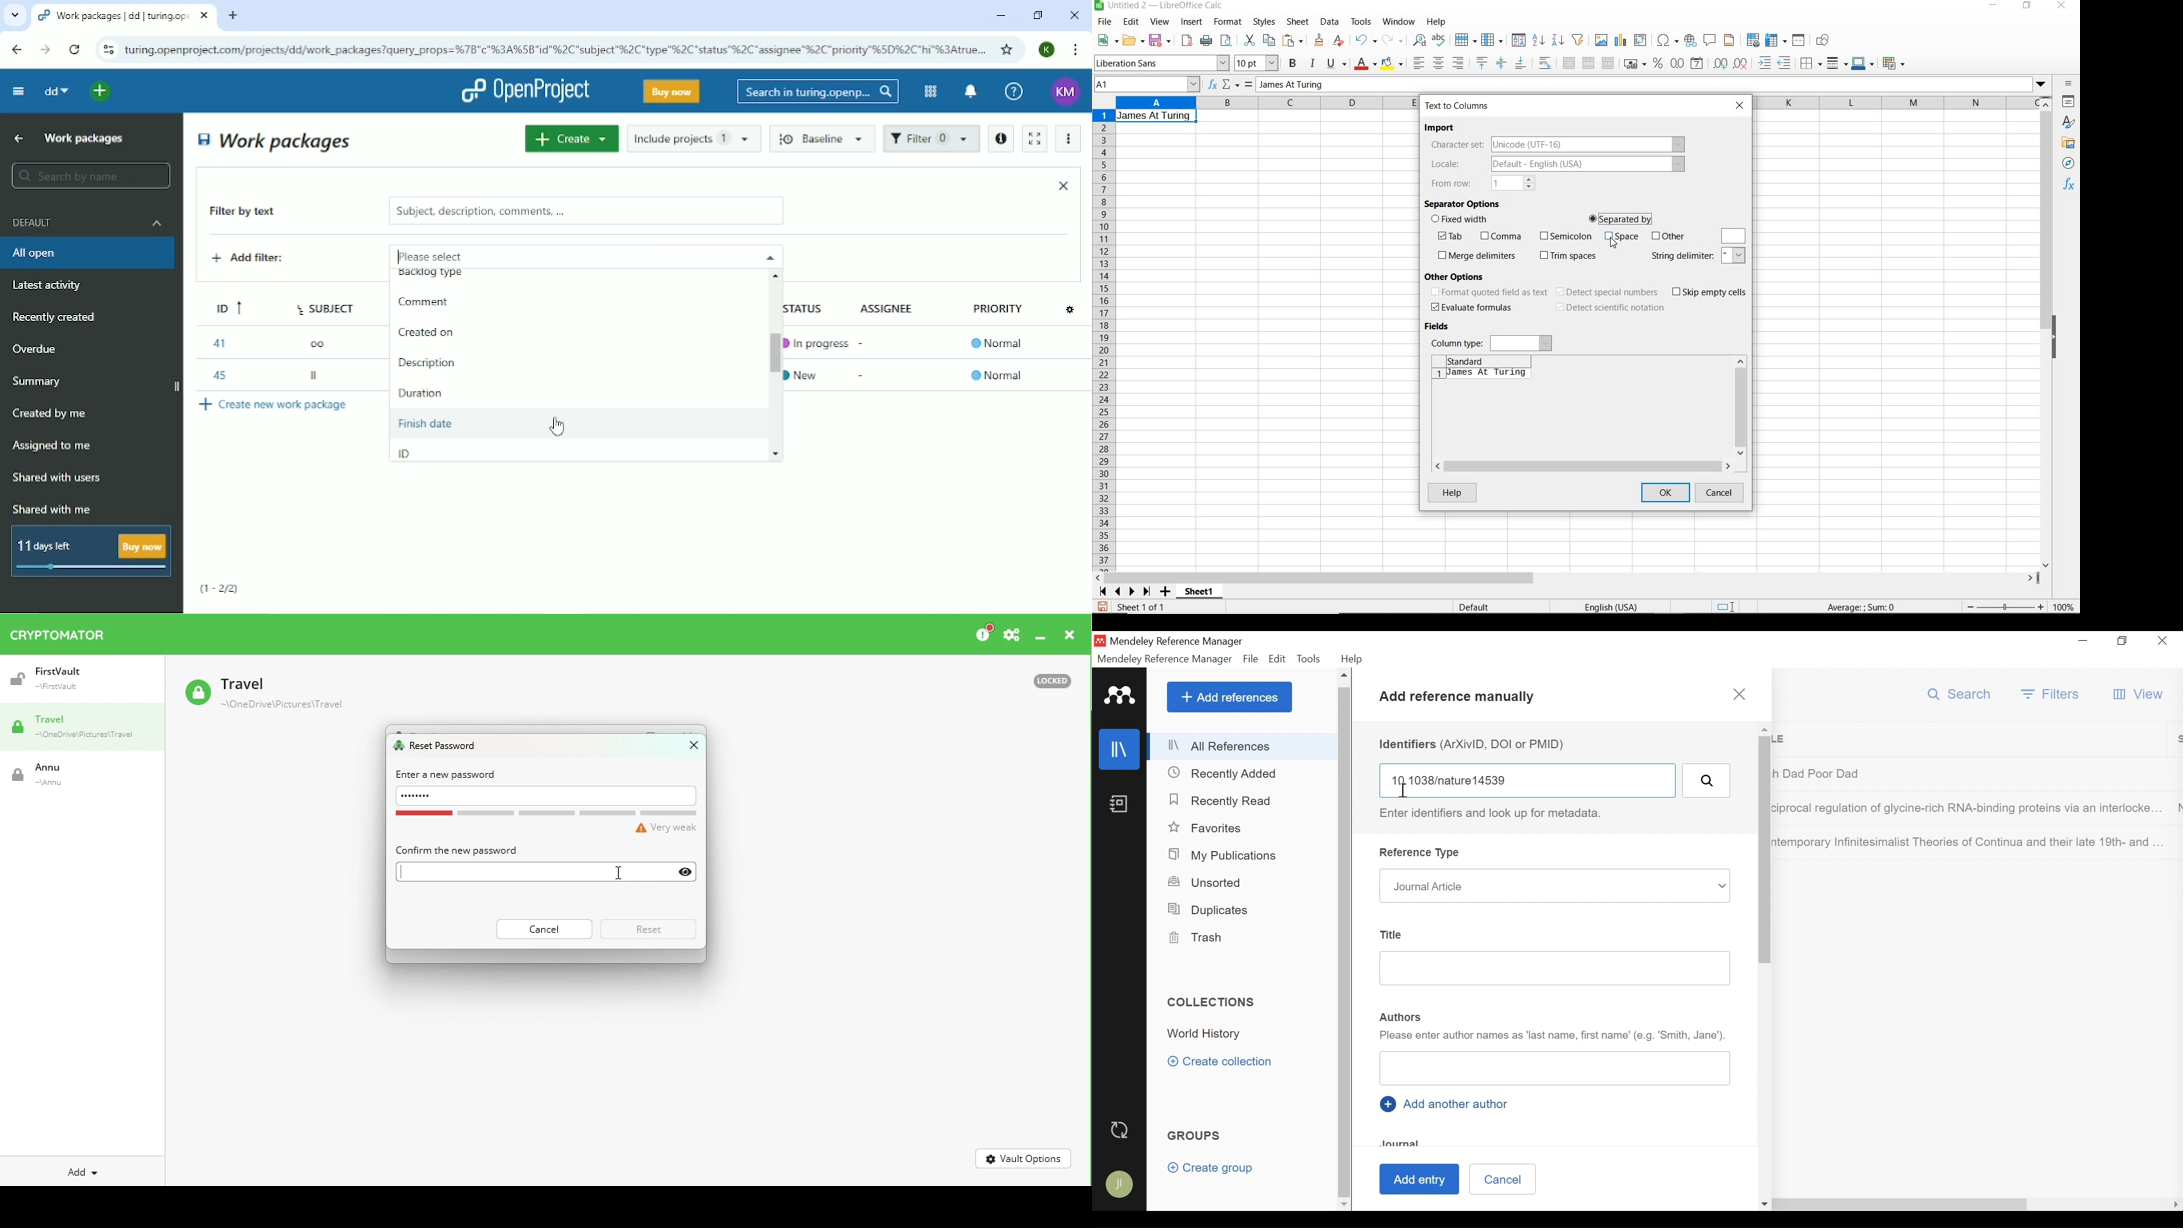  I want to click on Title, so click(1974, 740).